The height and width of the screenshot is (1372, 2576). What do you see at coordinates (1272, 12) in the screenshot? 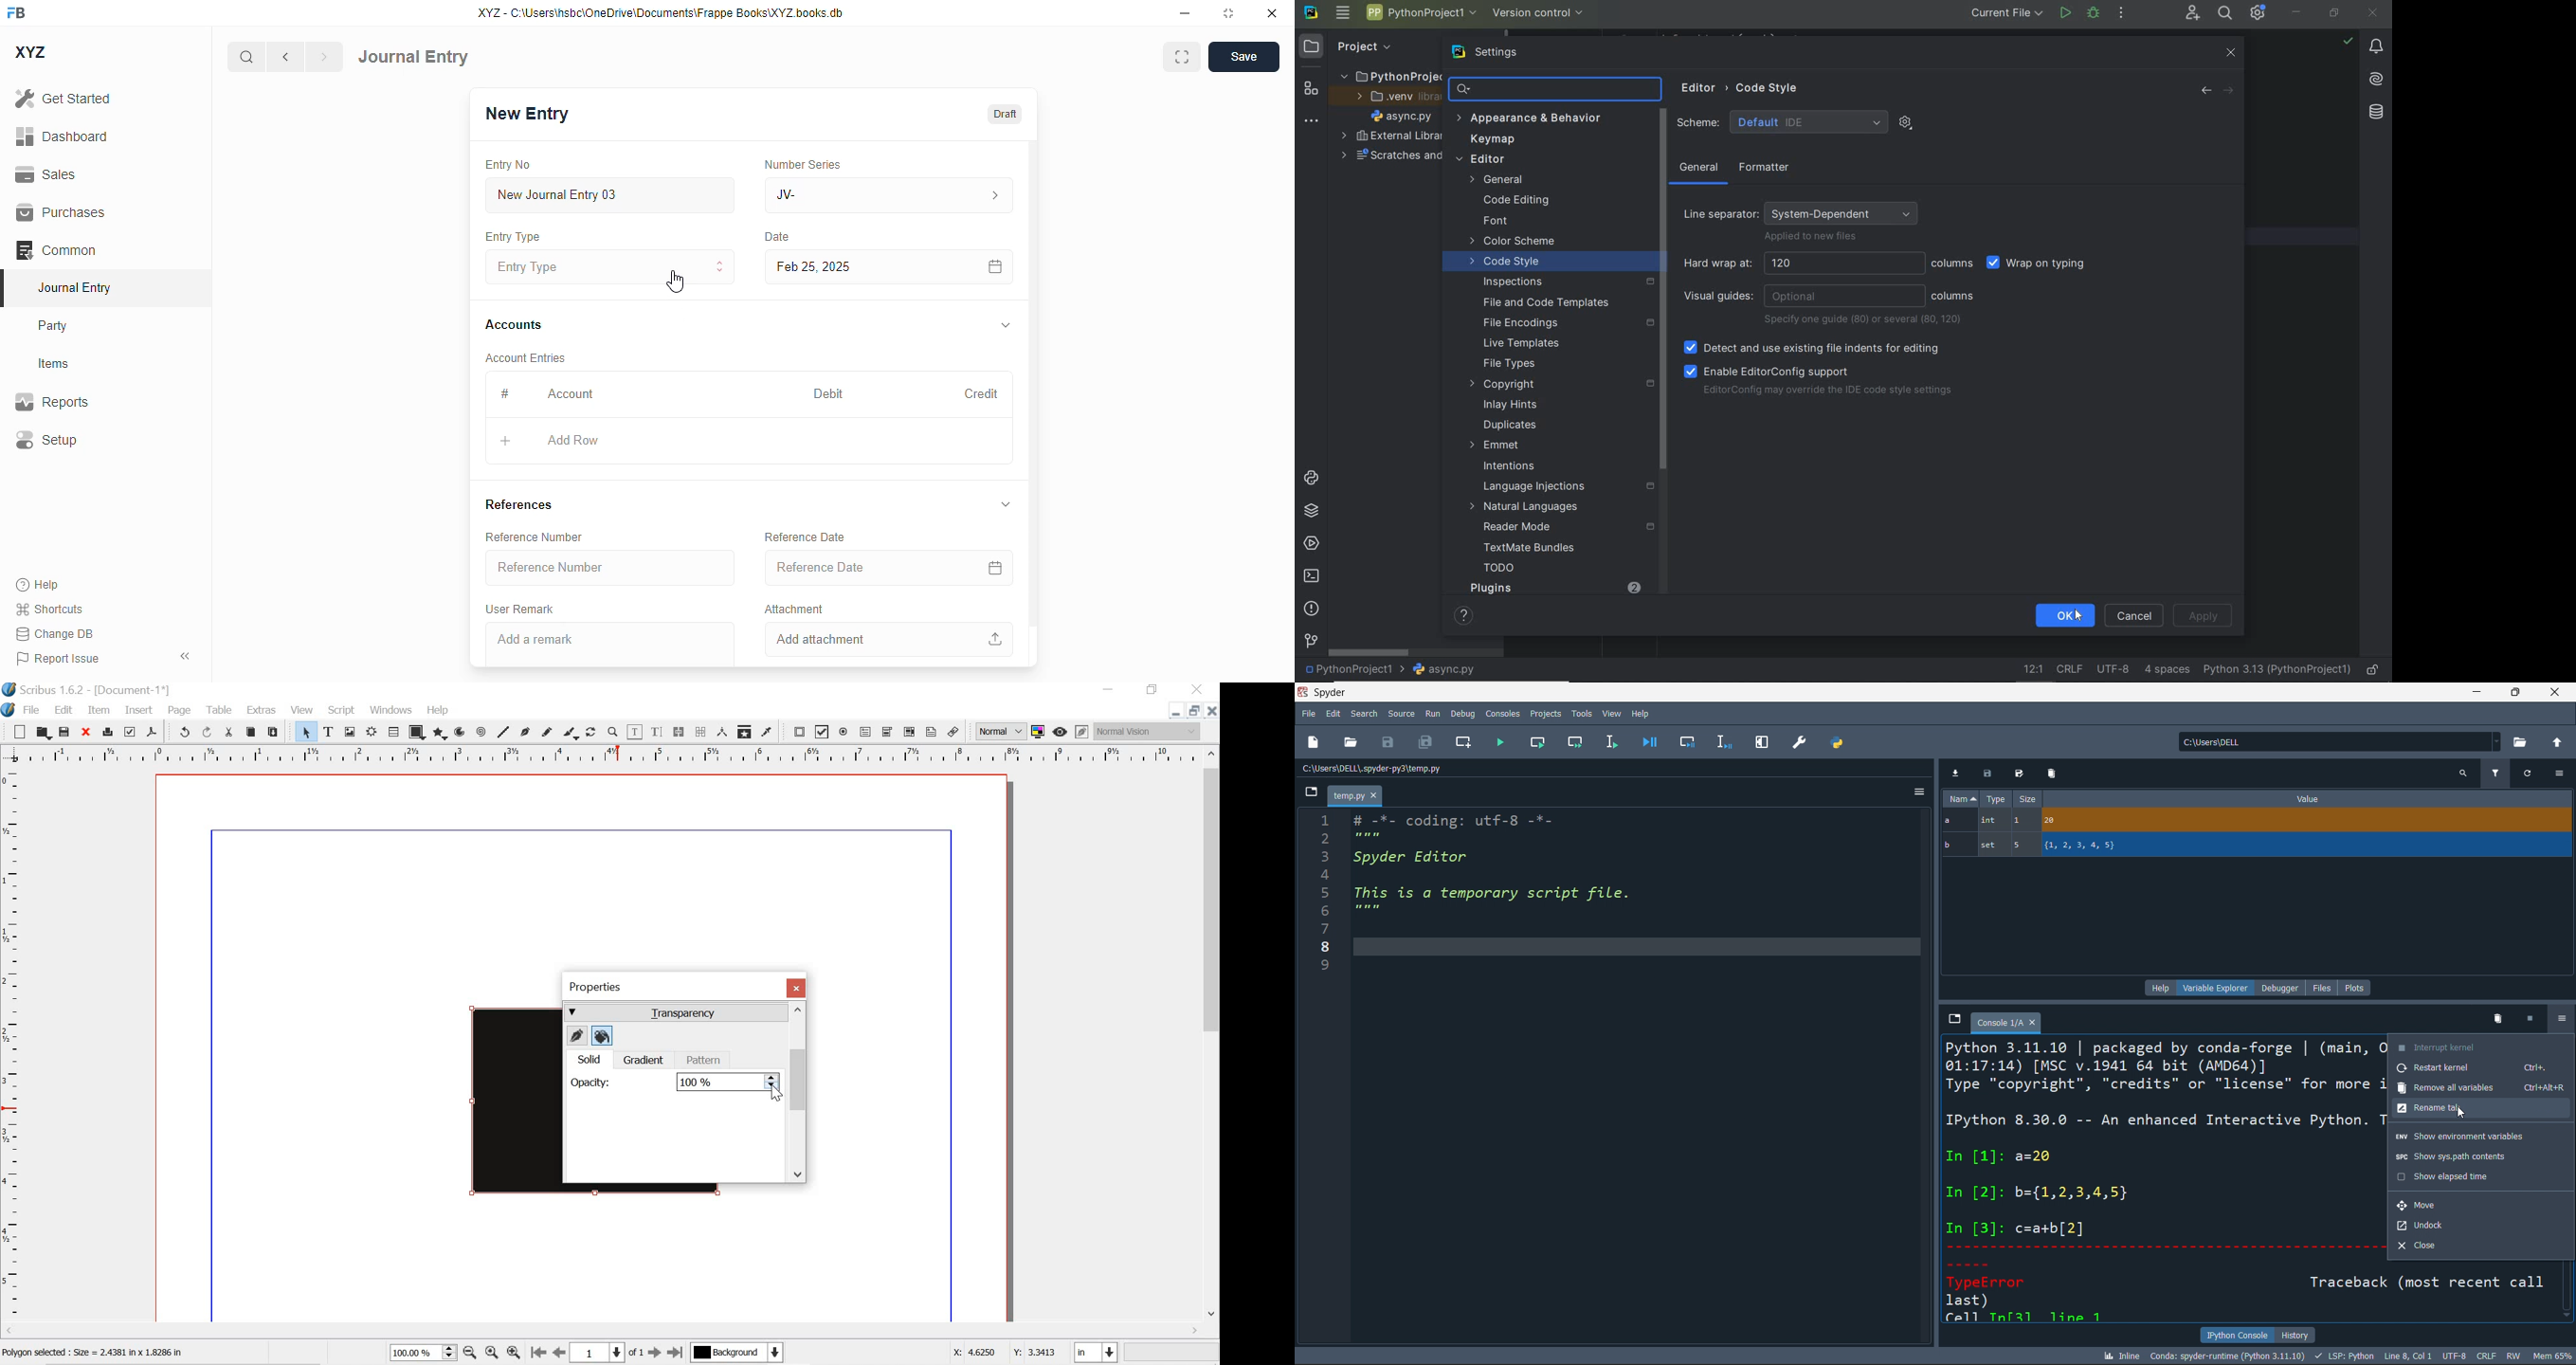
I see `close` at bounding box center [1272, 12].